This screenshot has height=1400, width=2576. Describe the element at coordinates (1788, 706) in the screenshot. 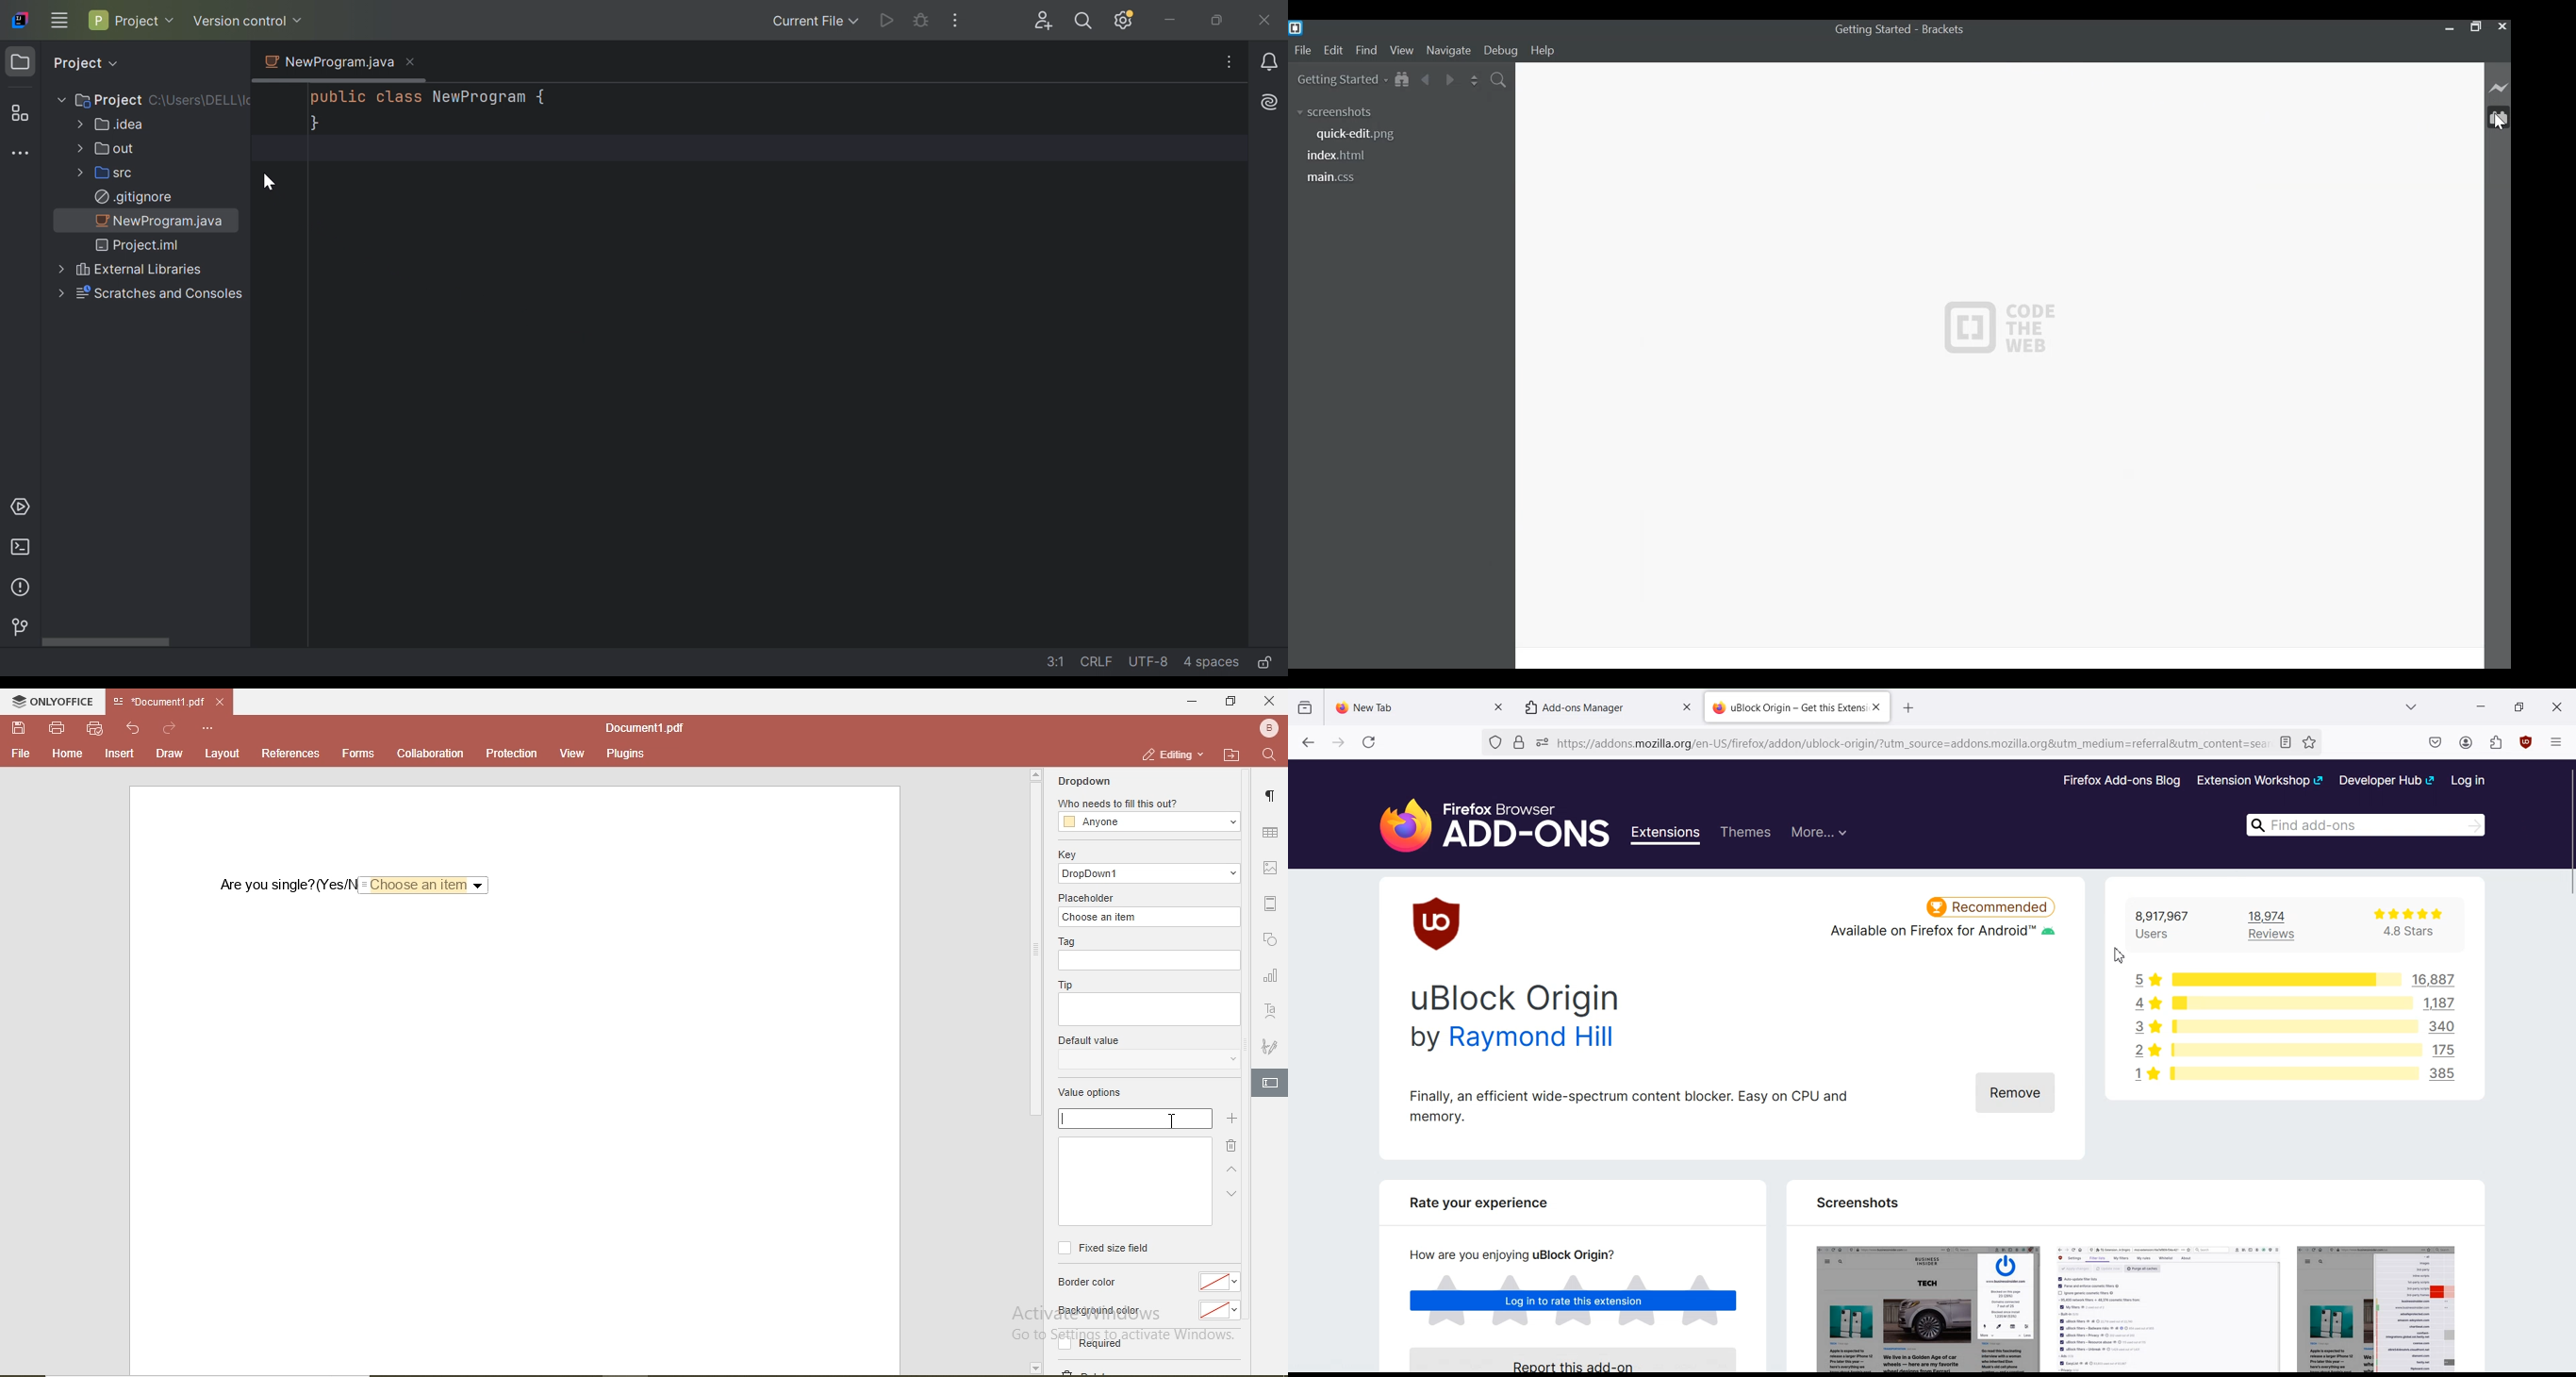

I see `uBlock Origin — Get this Extens` at that location.